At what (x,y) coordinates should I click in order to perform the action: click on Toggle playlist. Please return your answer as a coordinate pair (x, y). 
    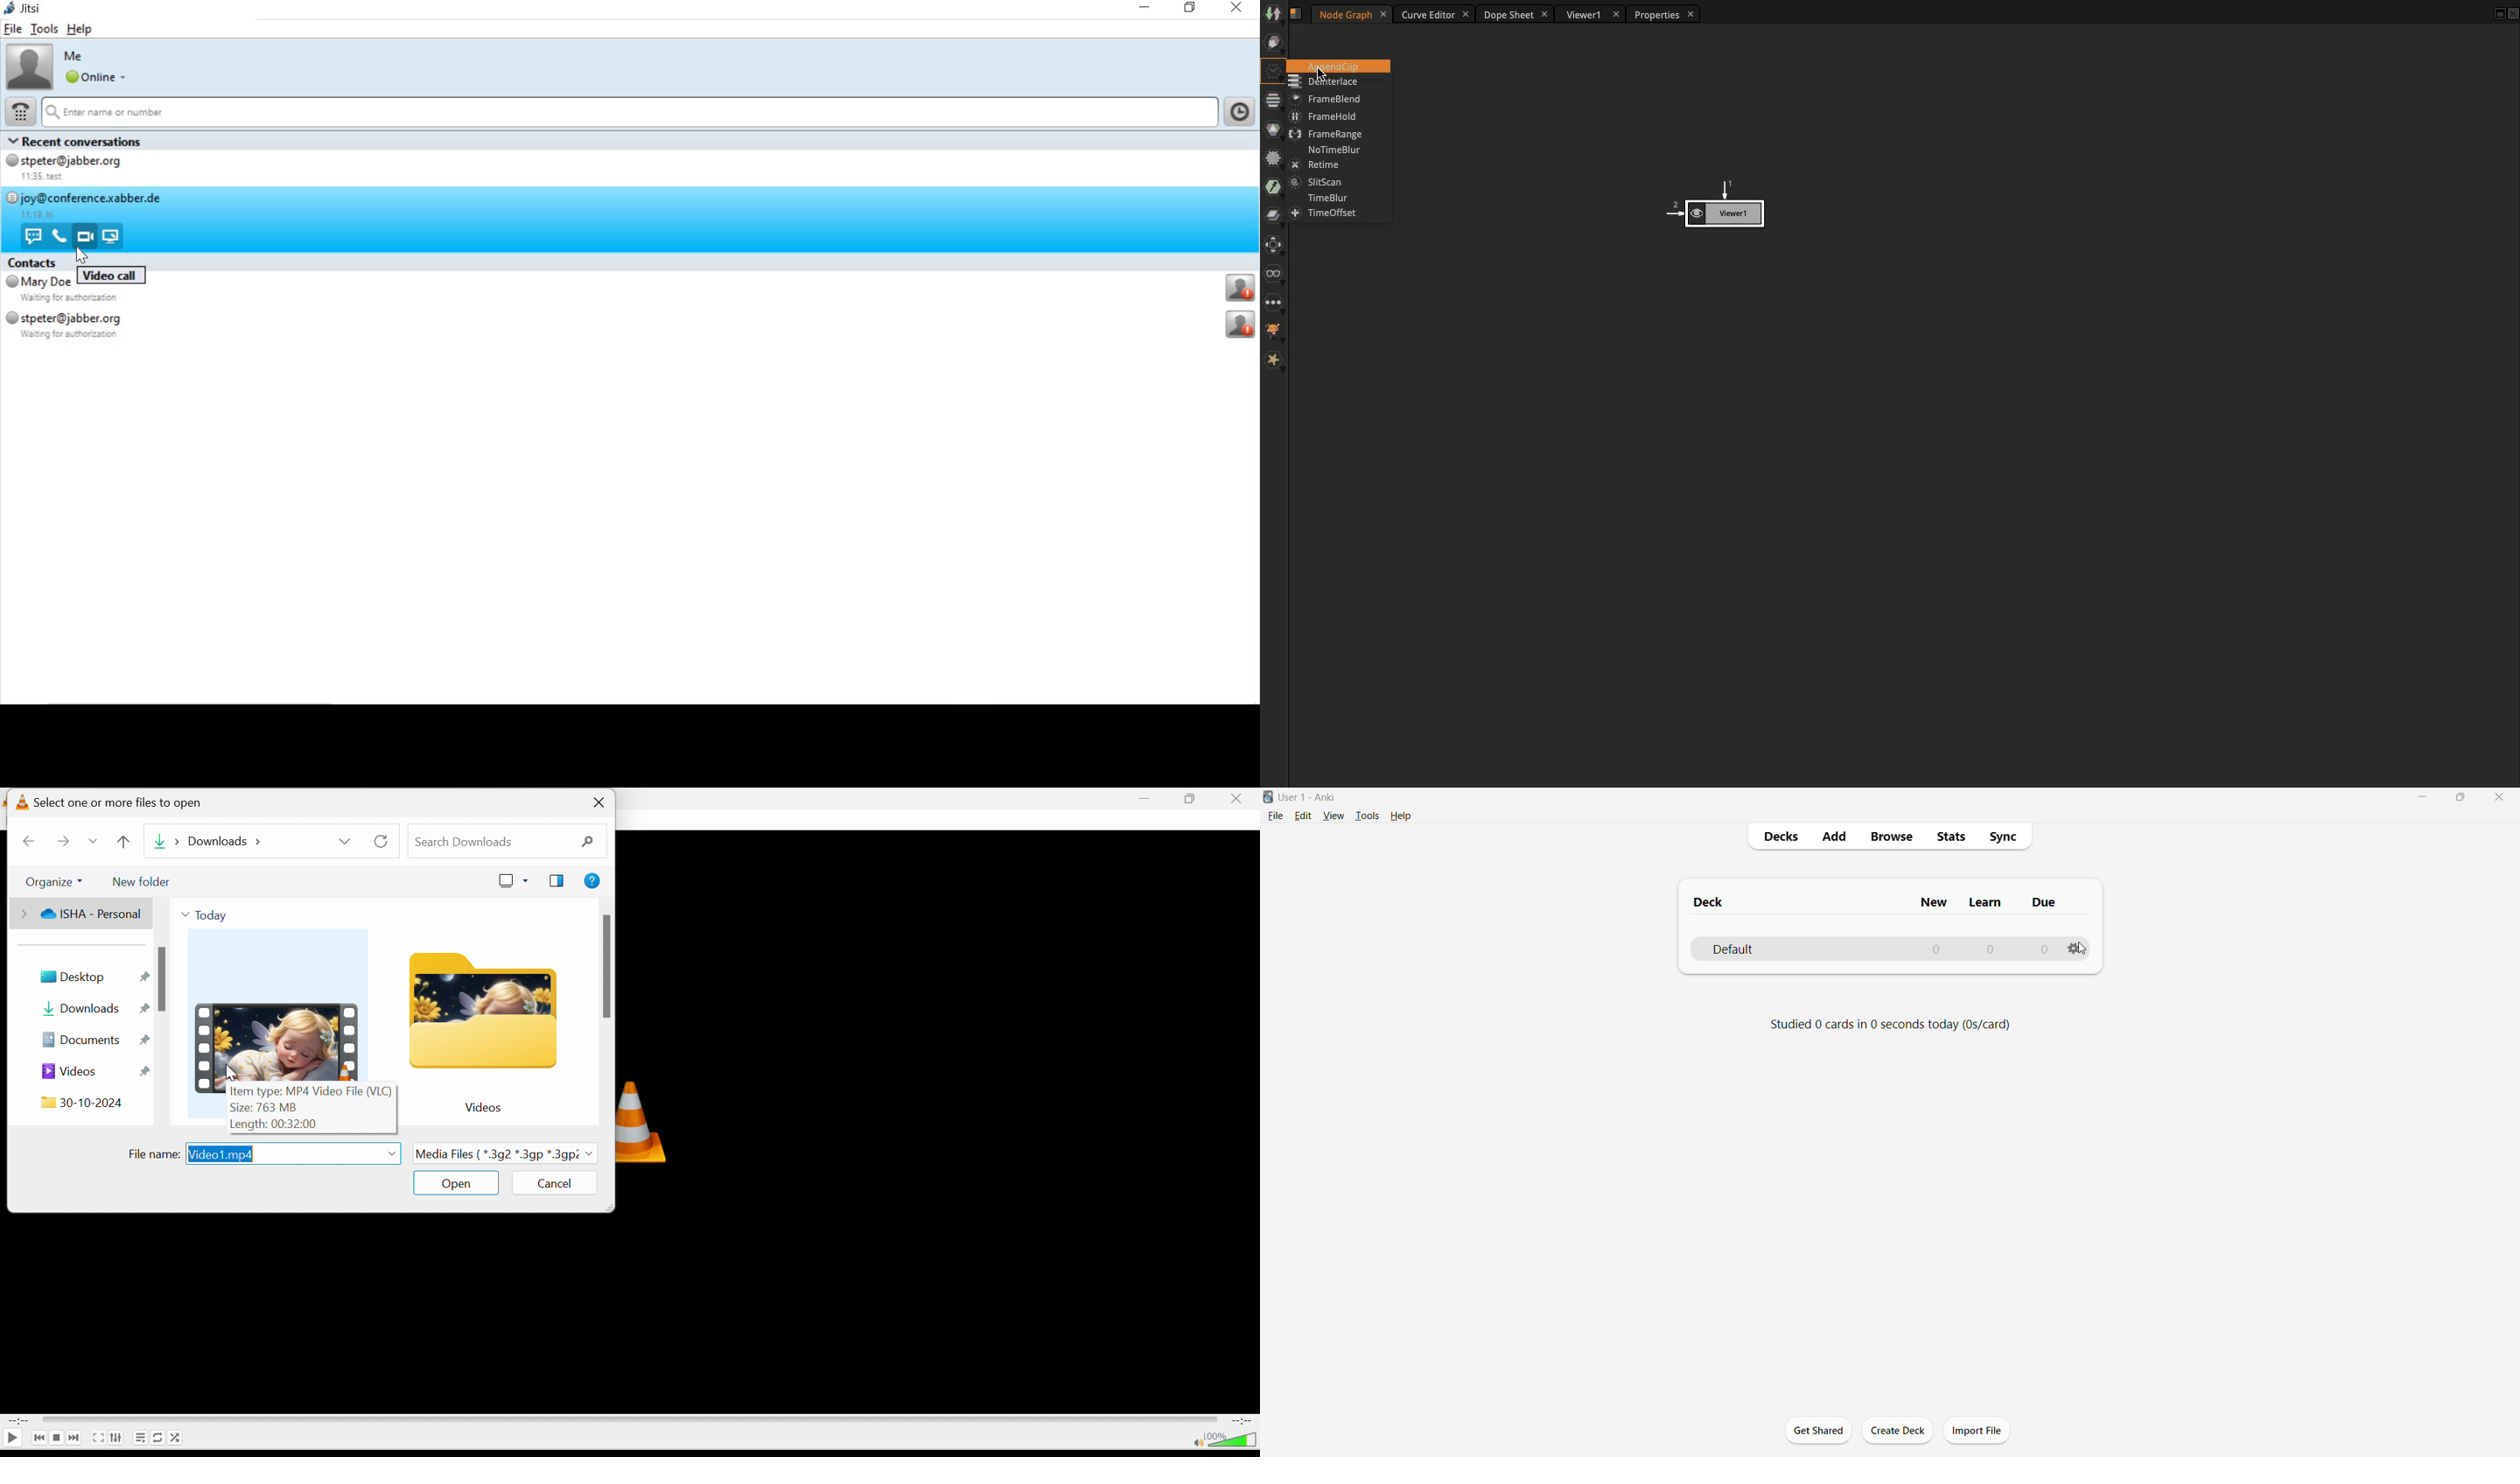
    Looking at the image, I should click on (140, 1438).